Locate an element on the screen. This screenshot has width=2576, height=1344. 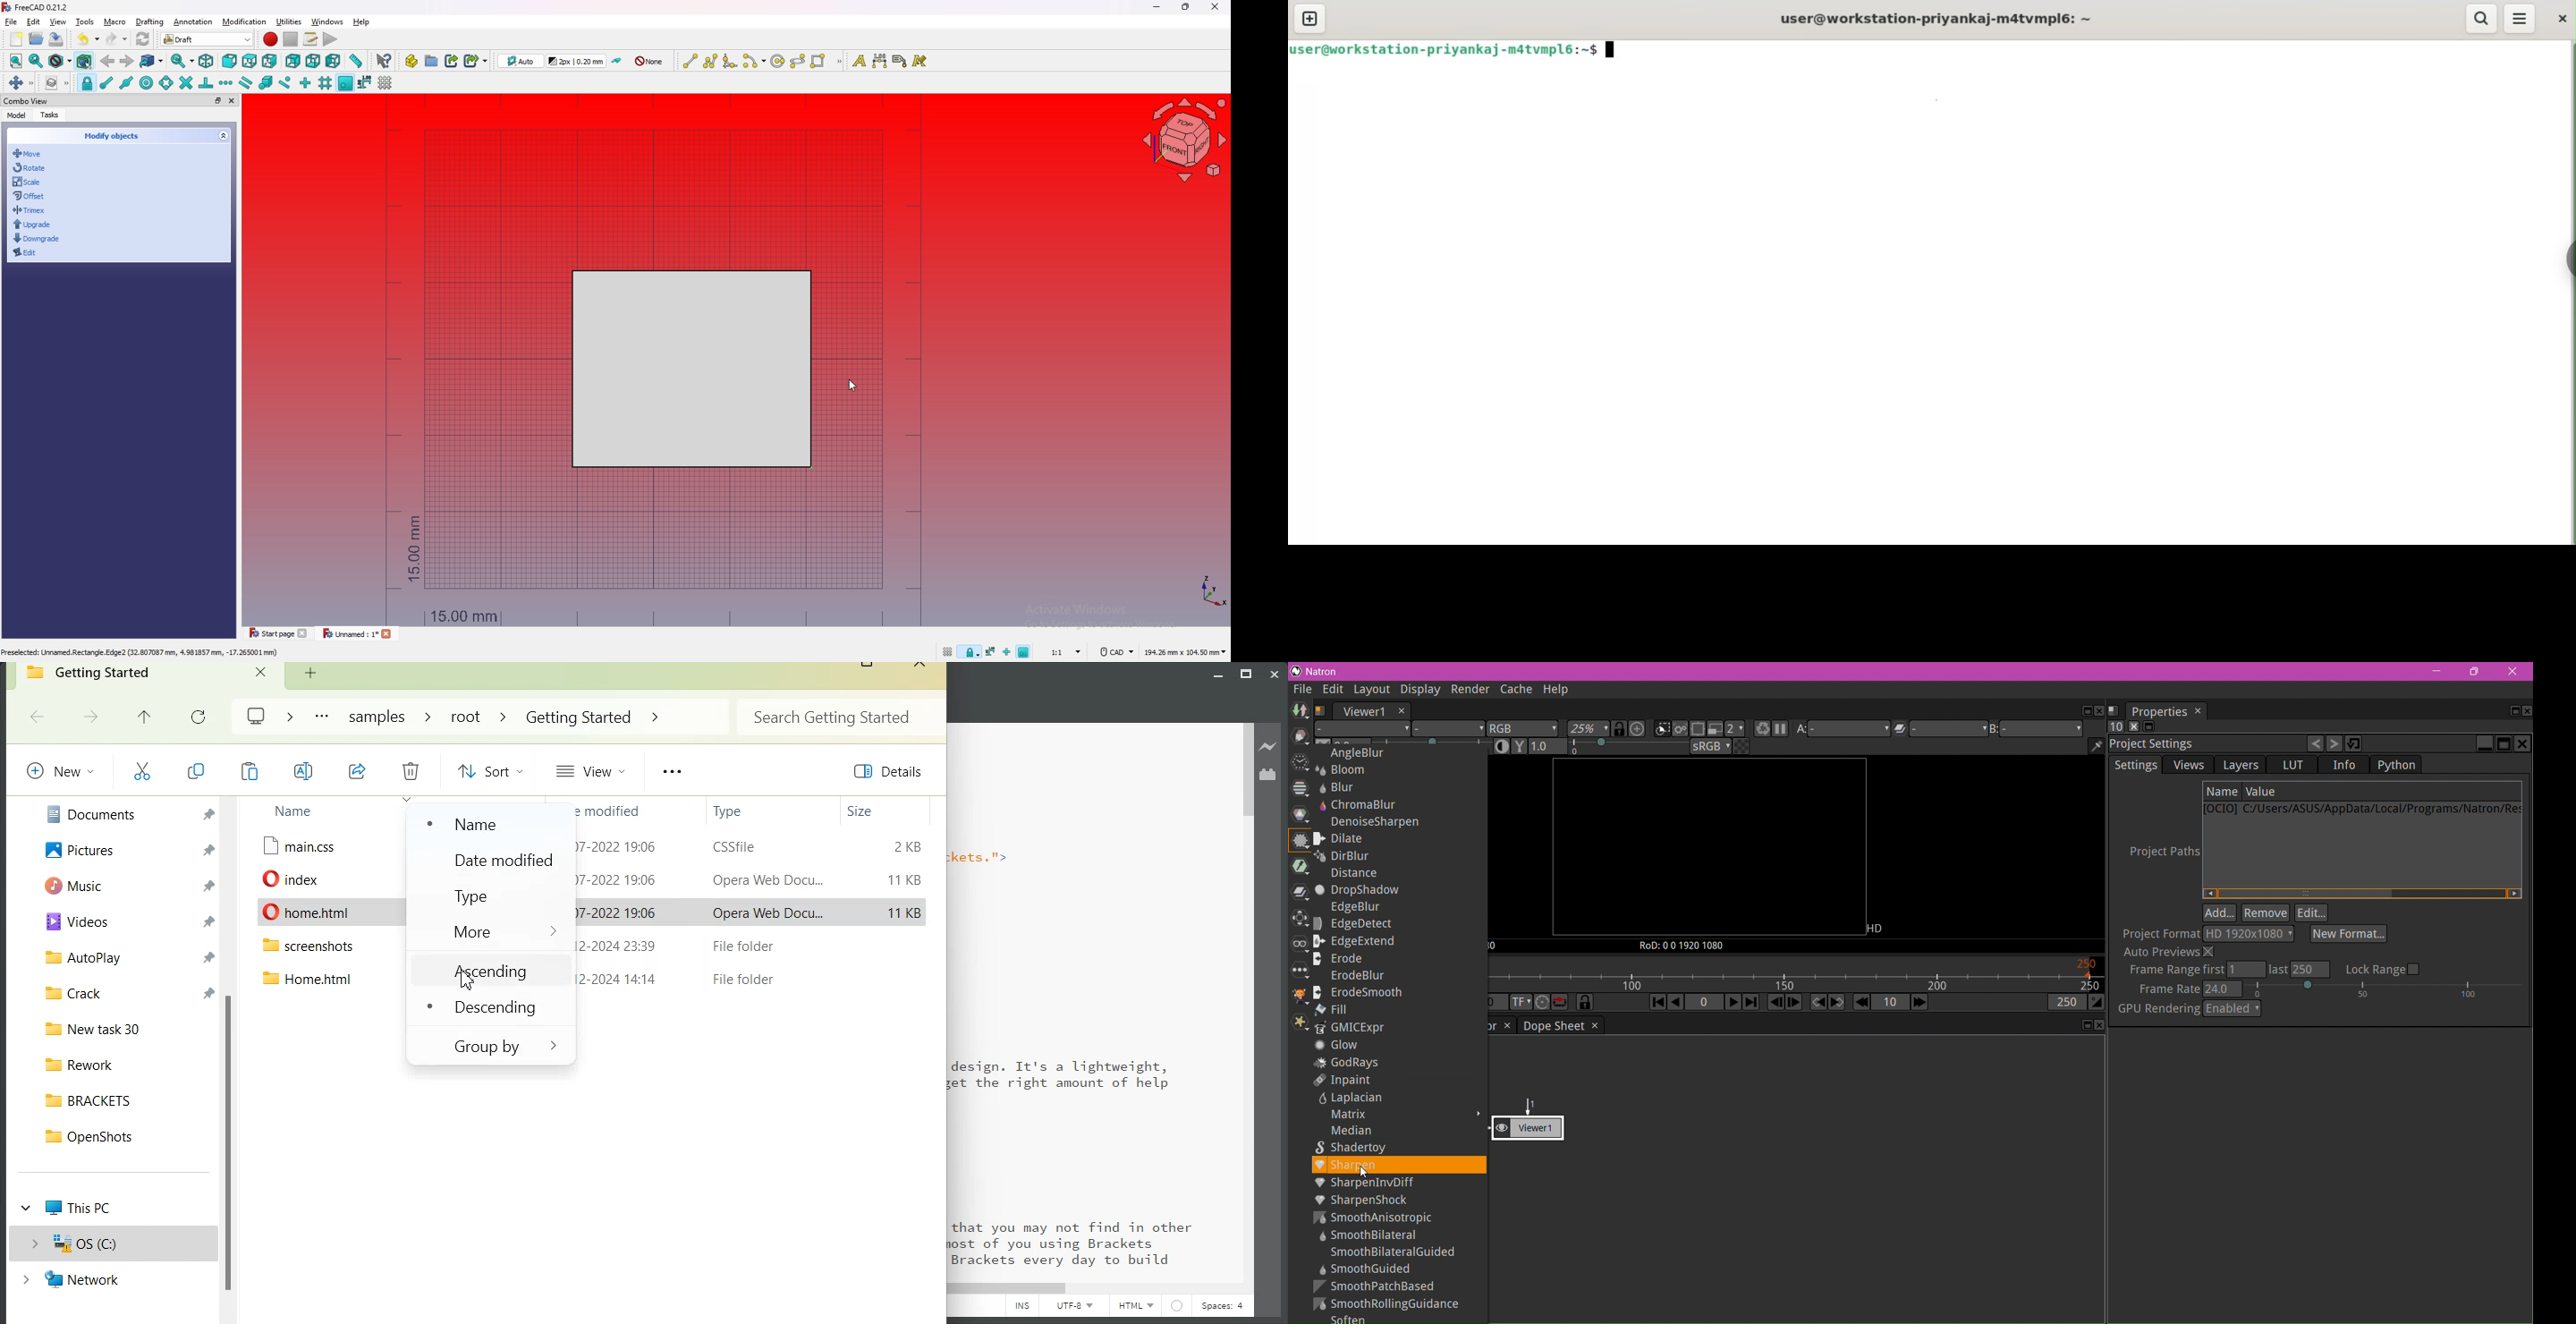
cad  is located at coordinates (1115, 652).